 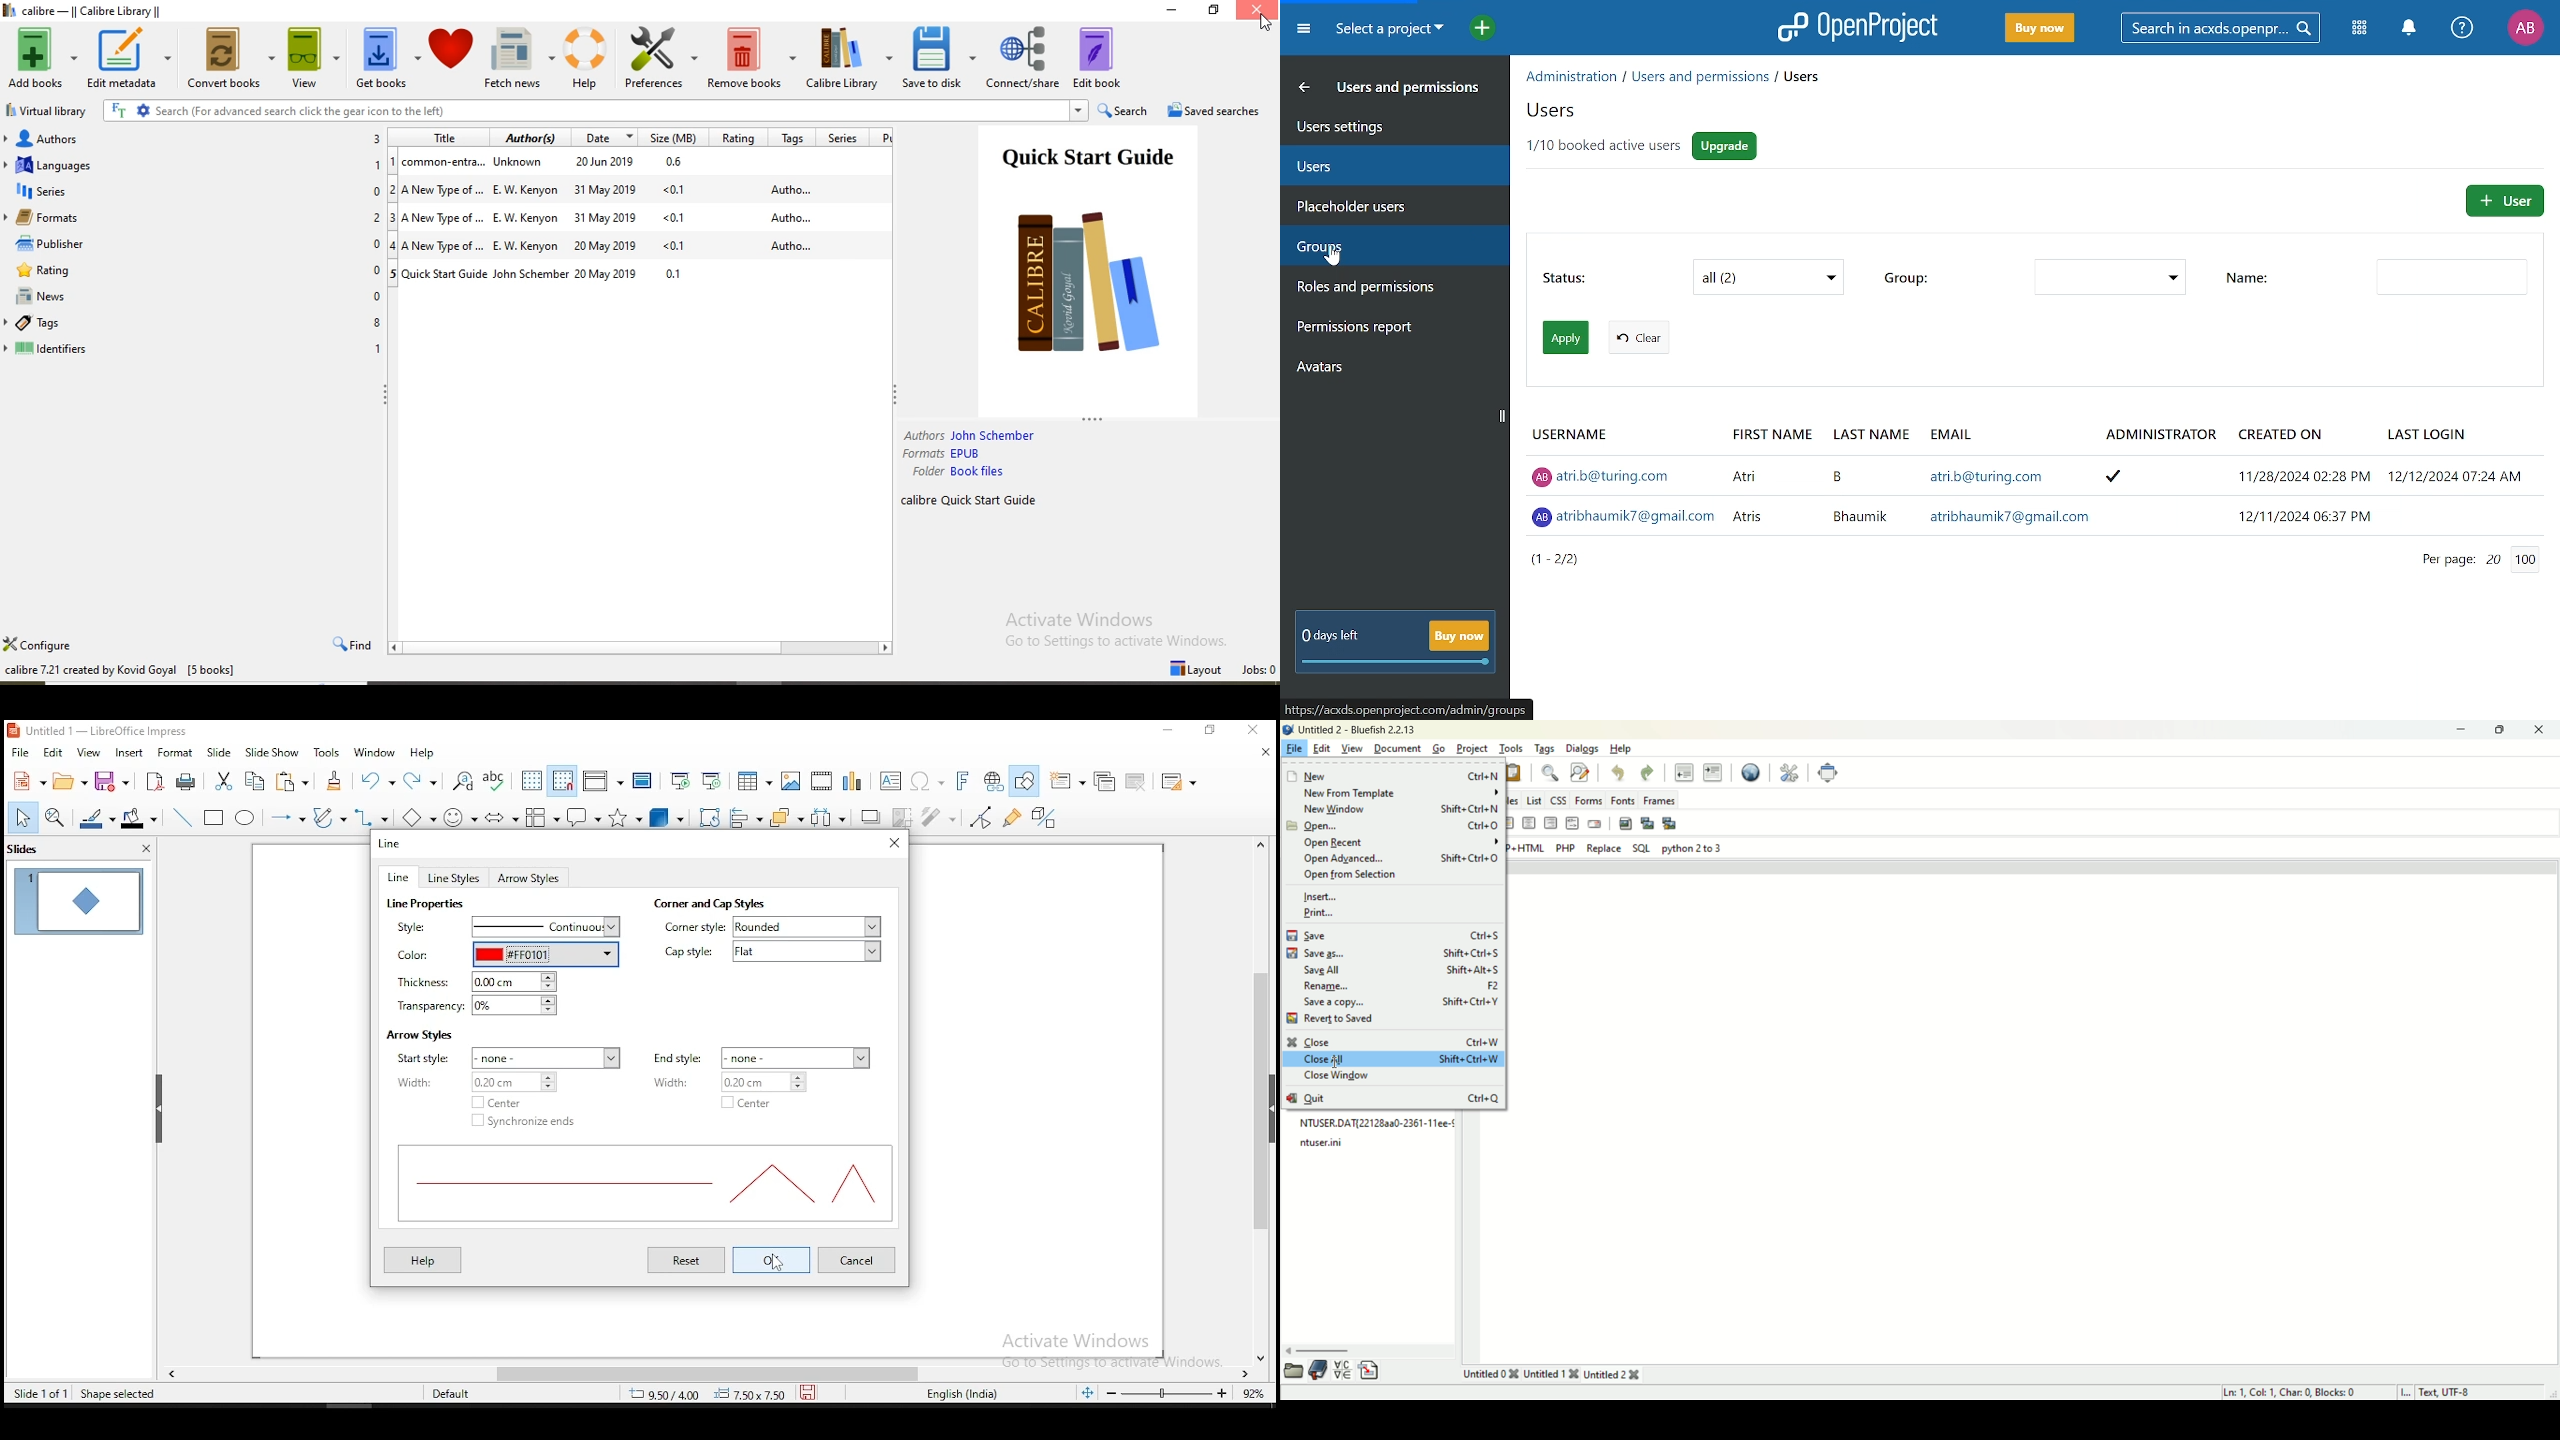 What do you see at coordinates (1491, 1373) in the screenshot?
I see `untitle0` at bounding box center [1491, 1373].